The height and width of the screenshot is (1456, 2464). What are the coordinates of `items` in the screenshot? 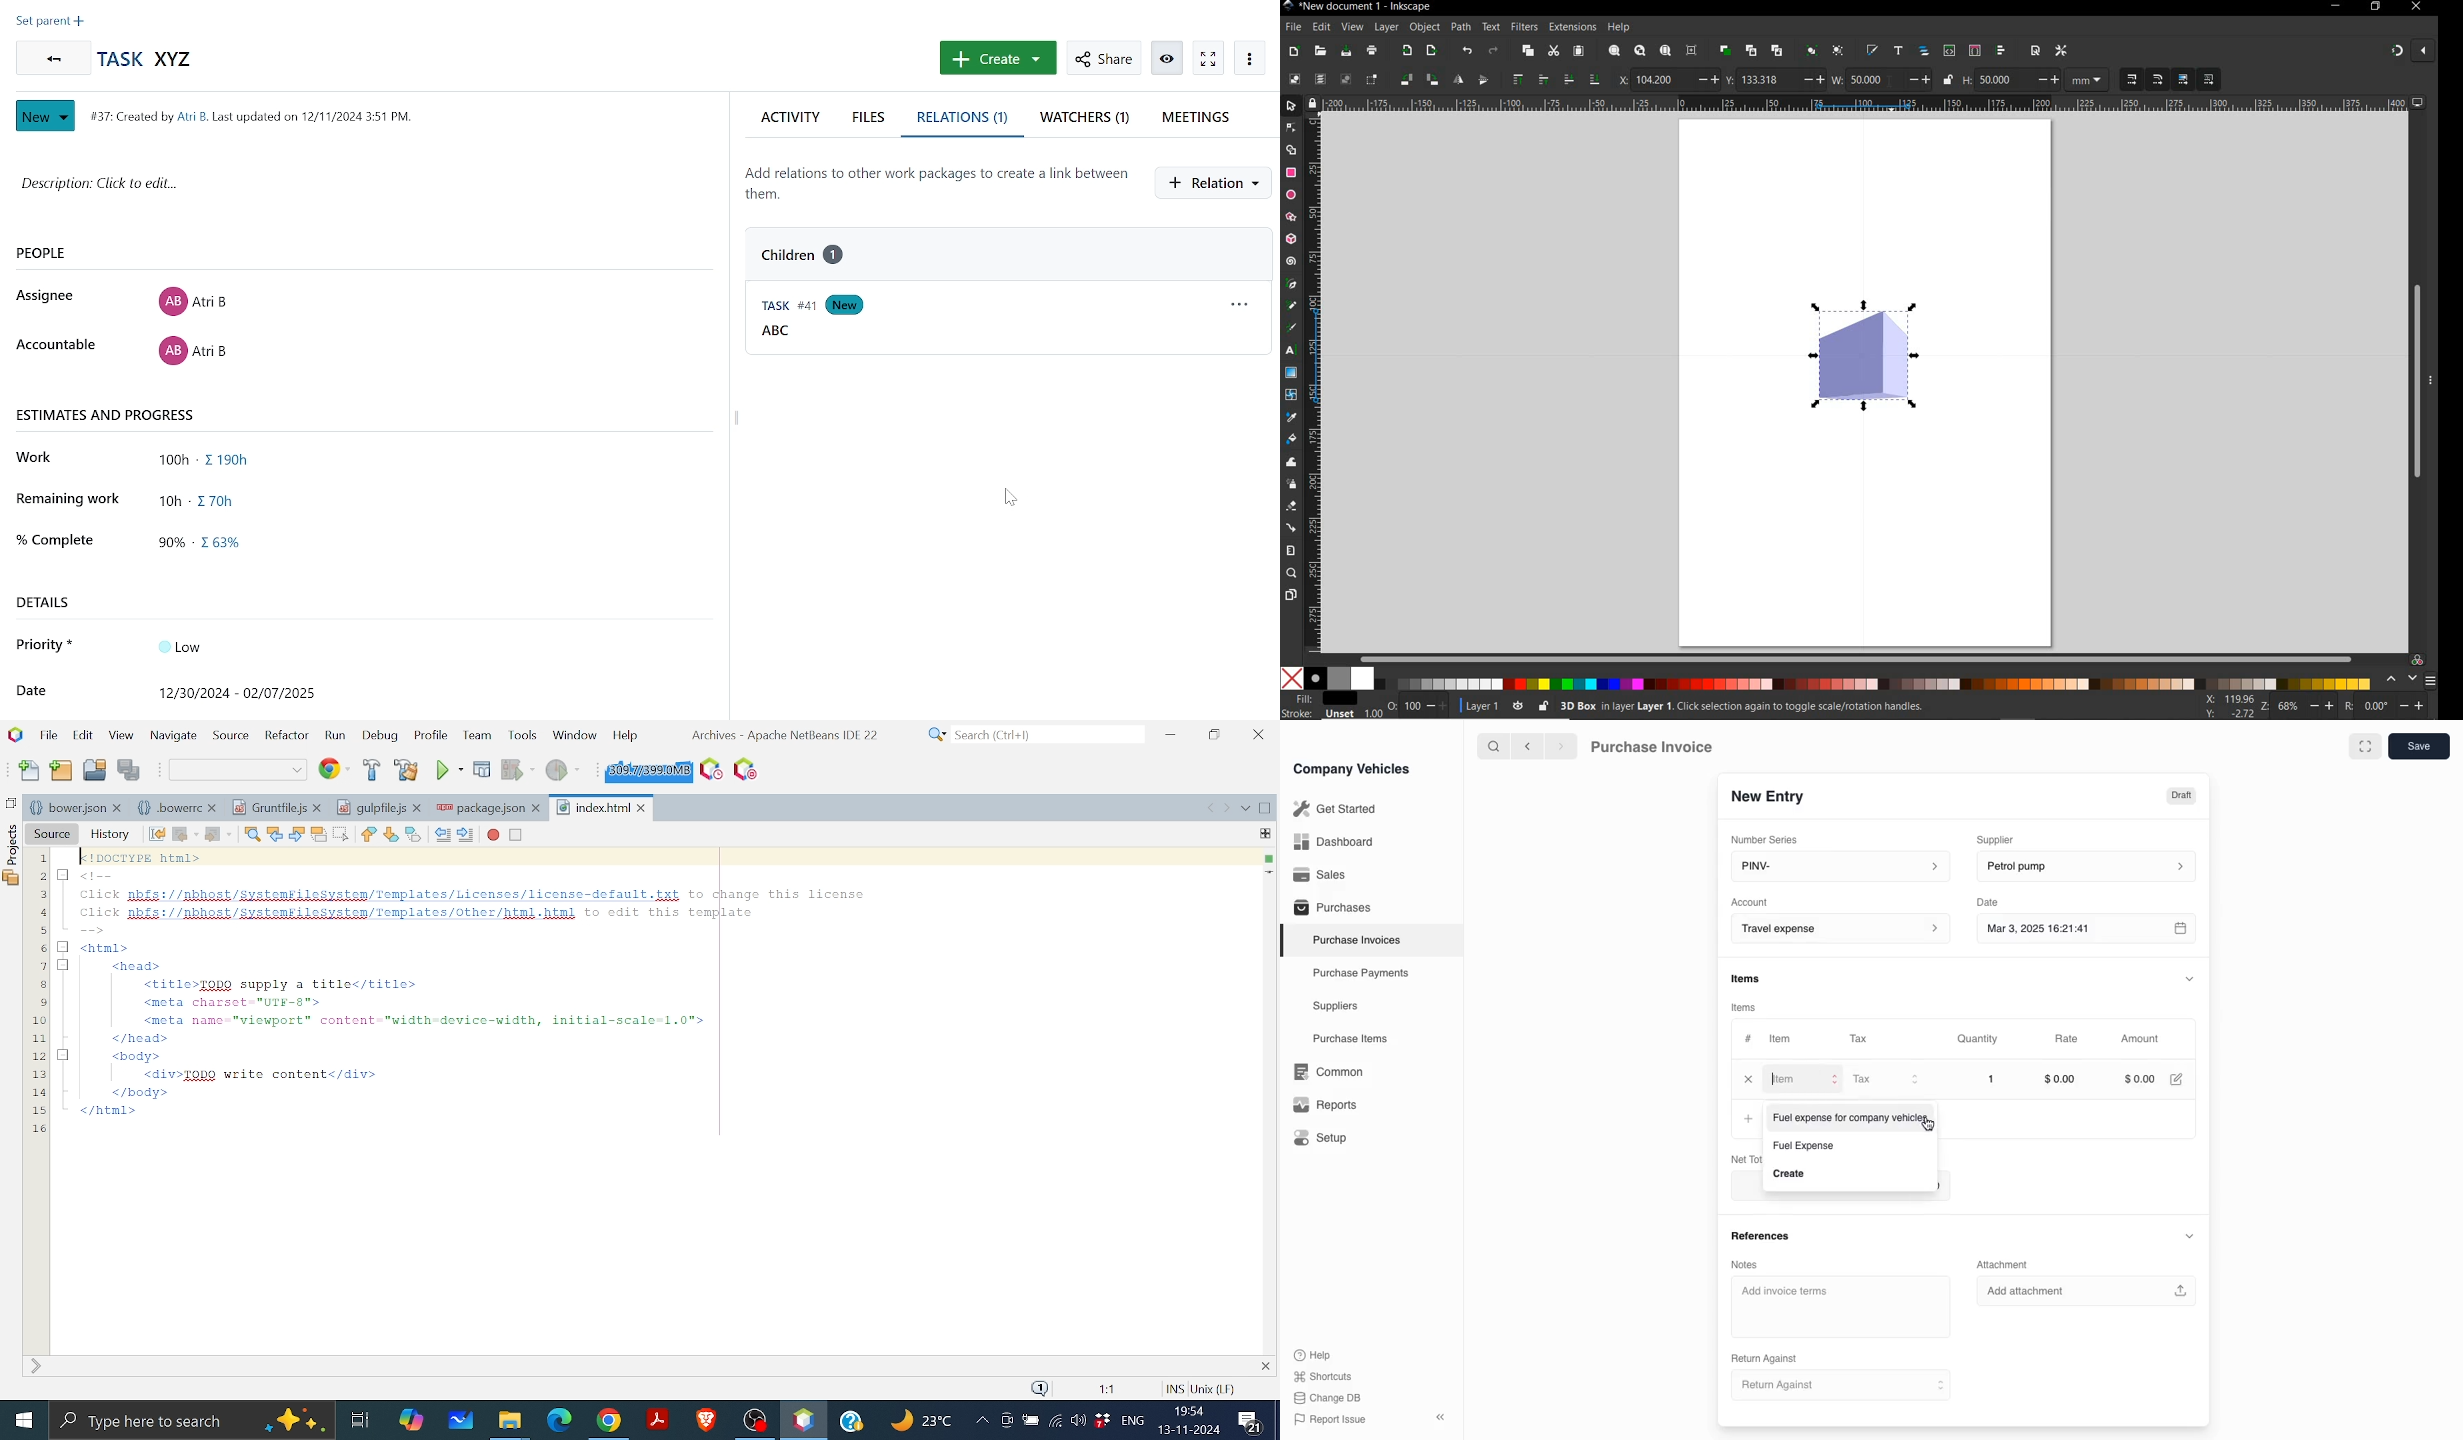 It's located at (1748, 980).